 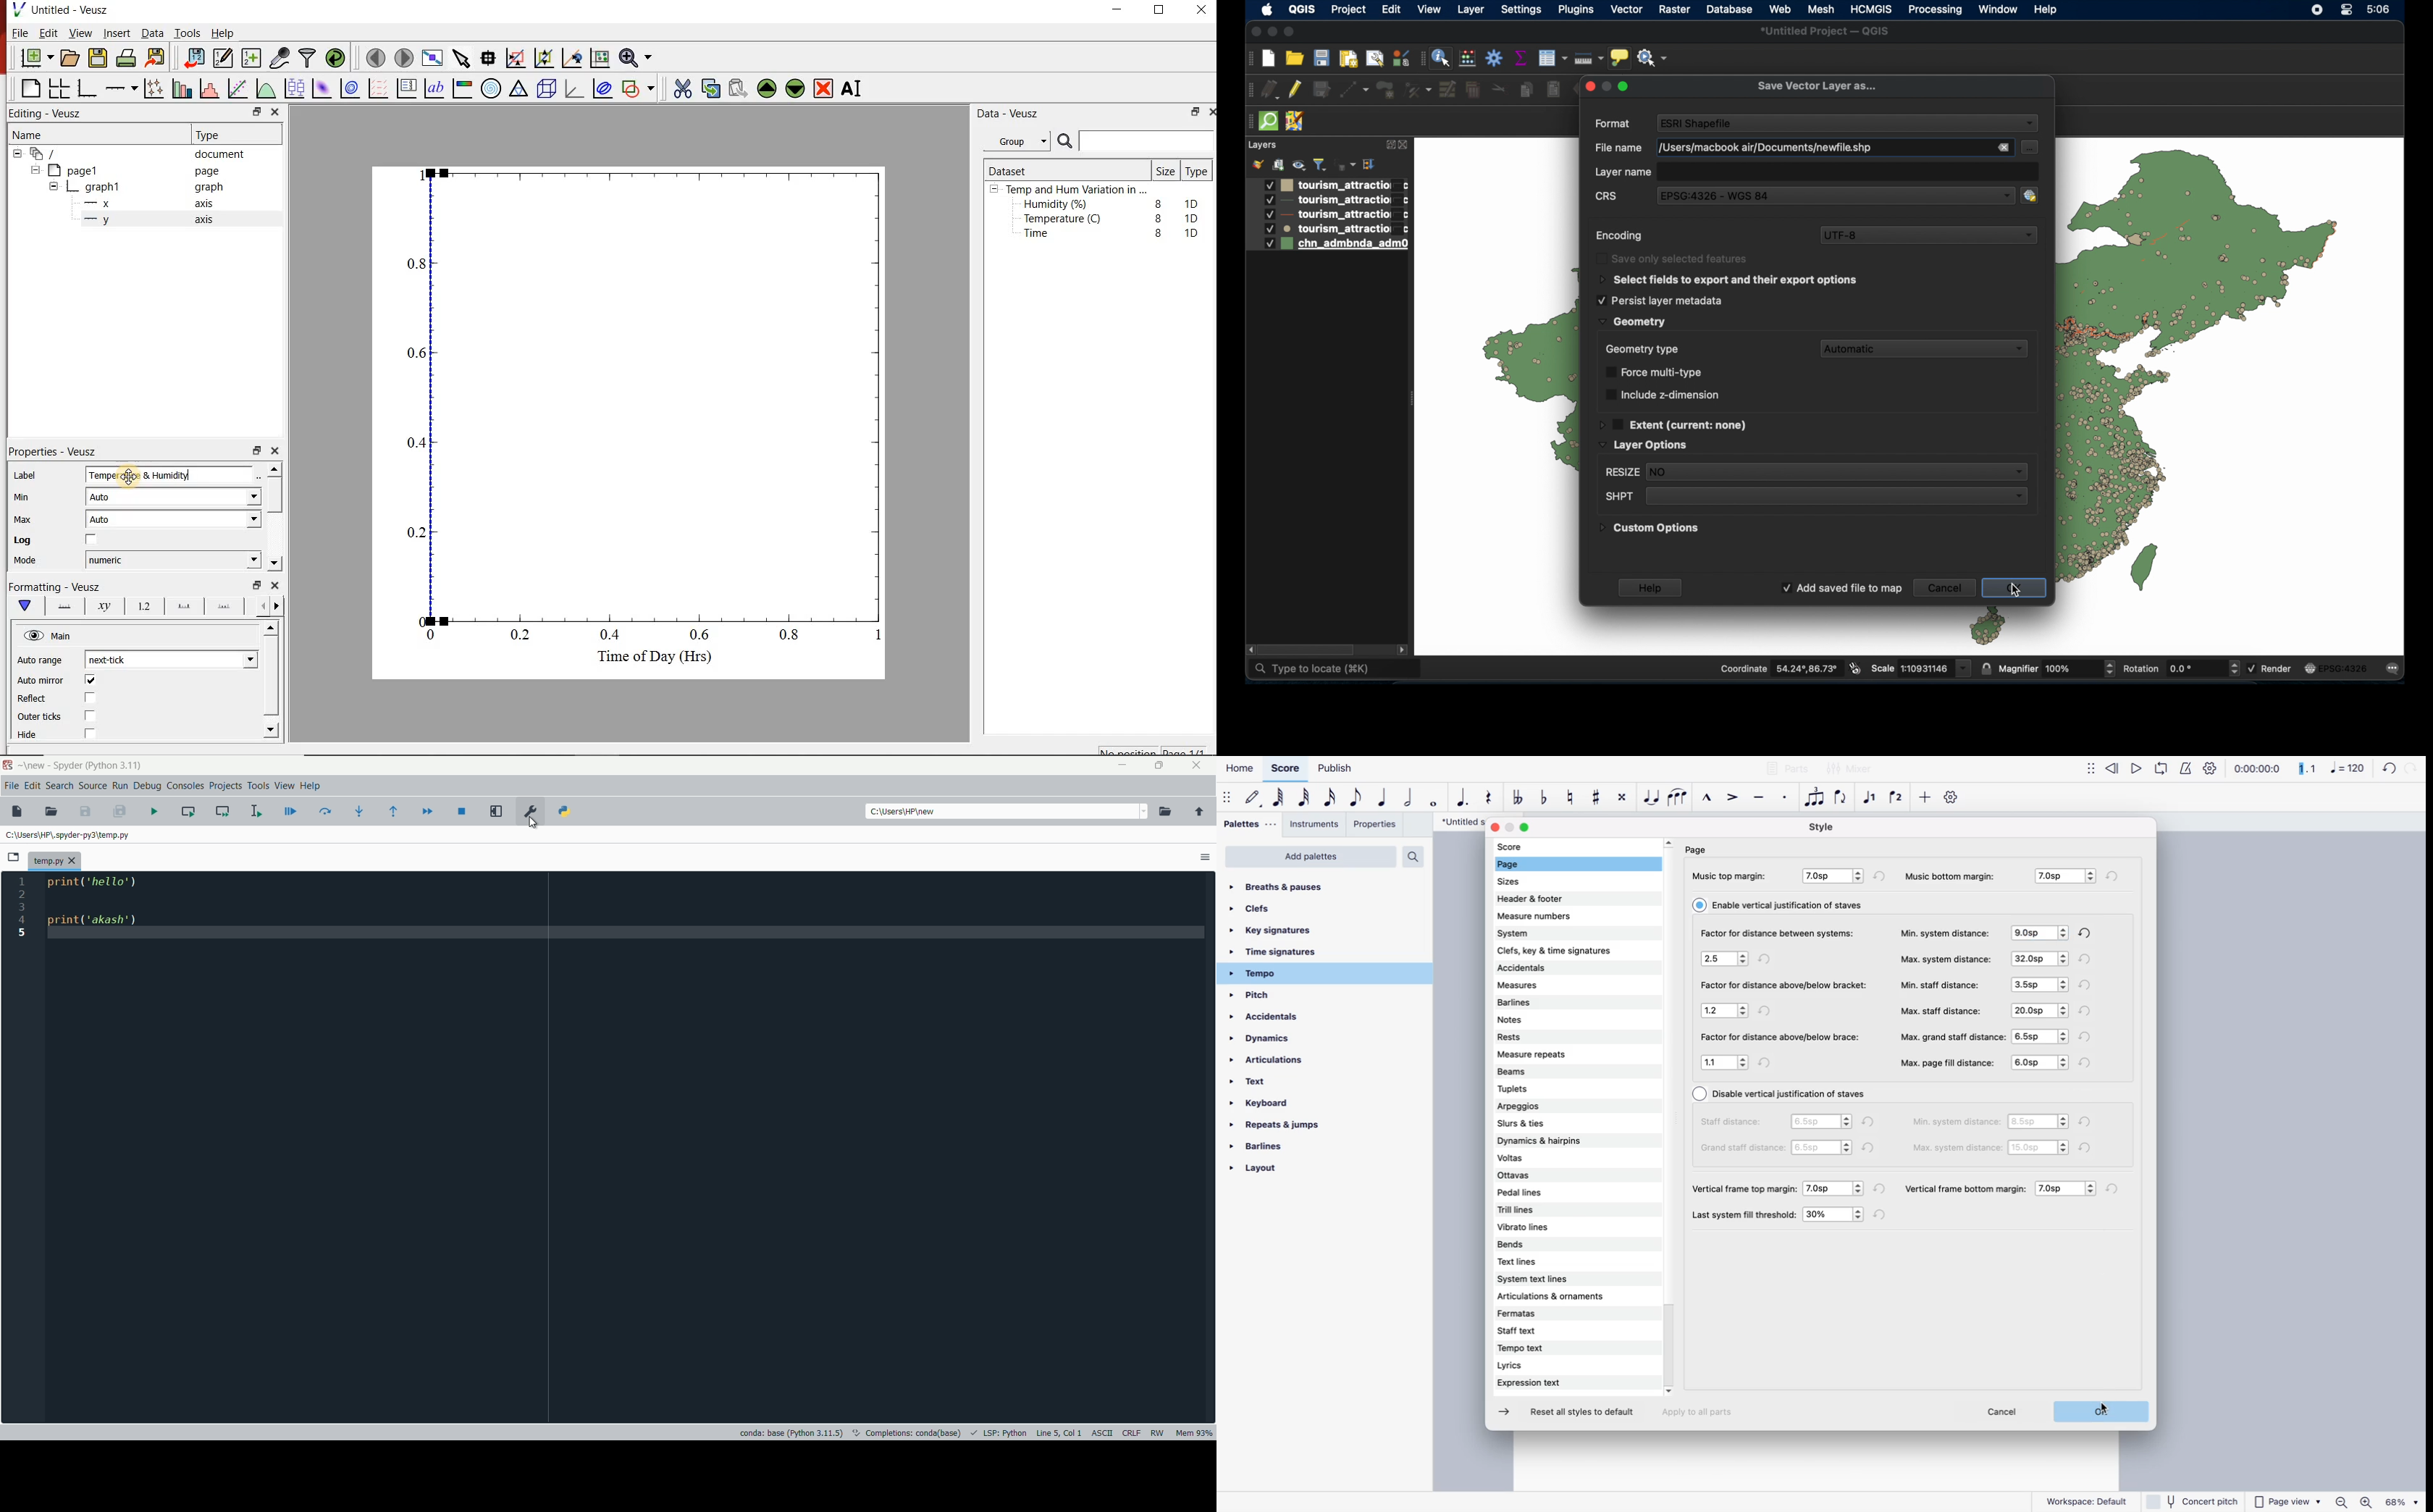 I want to click on 1, so click(x=419, y=174).